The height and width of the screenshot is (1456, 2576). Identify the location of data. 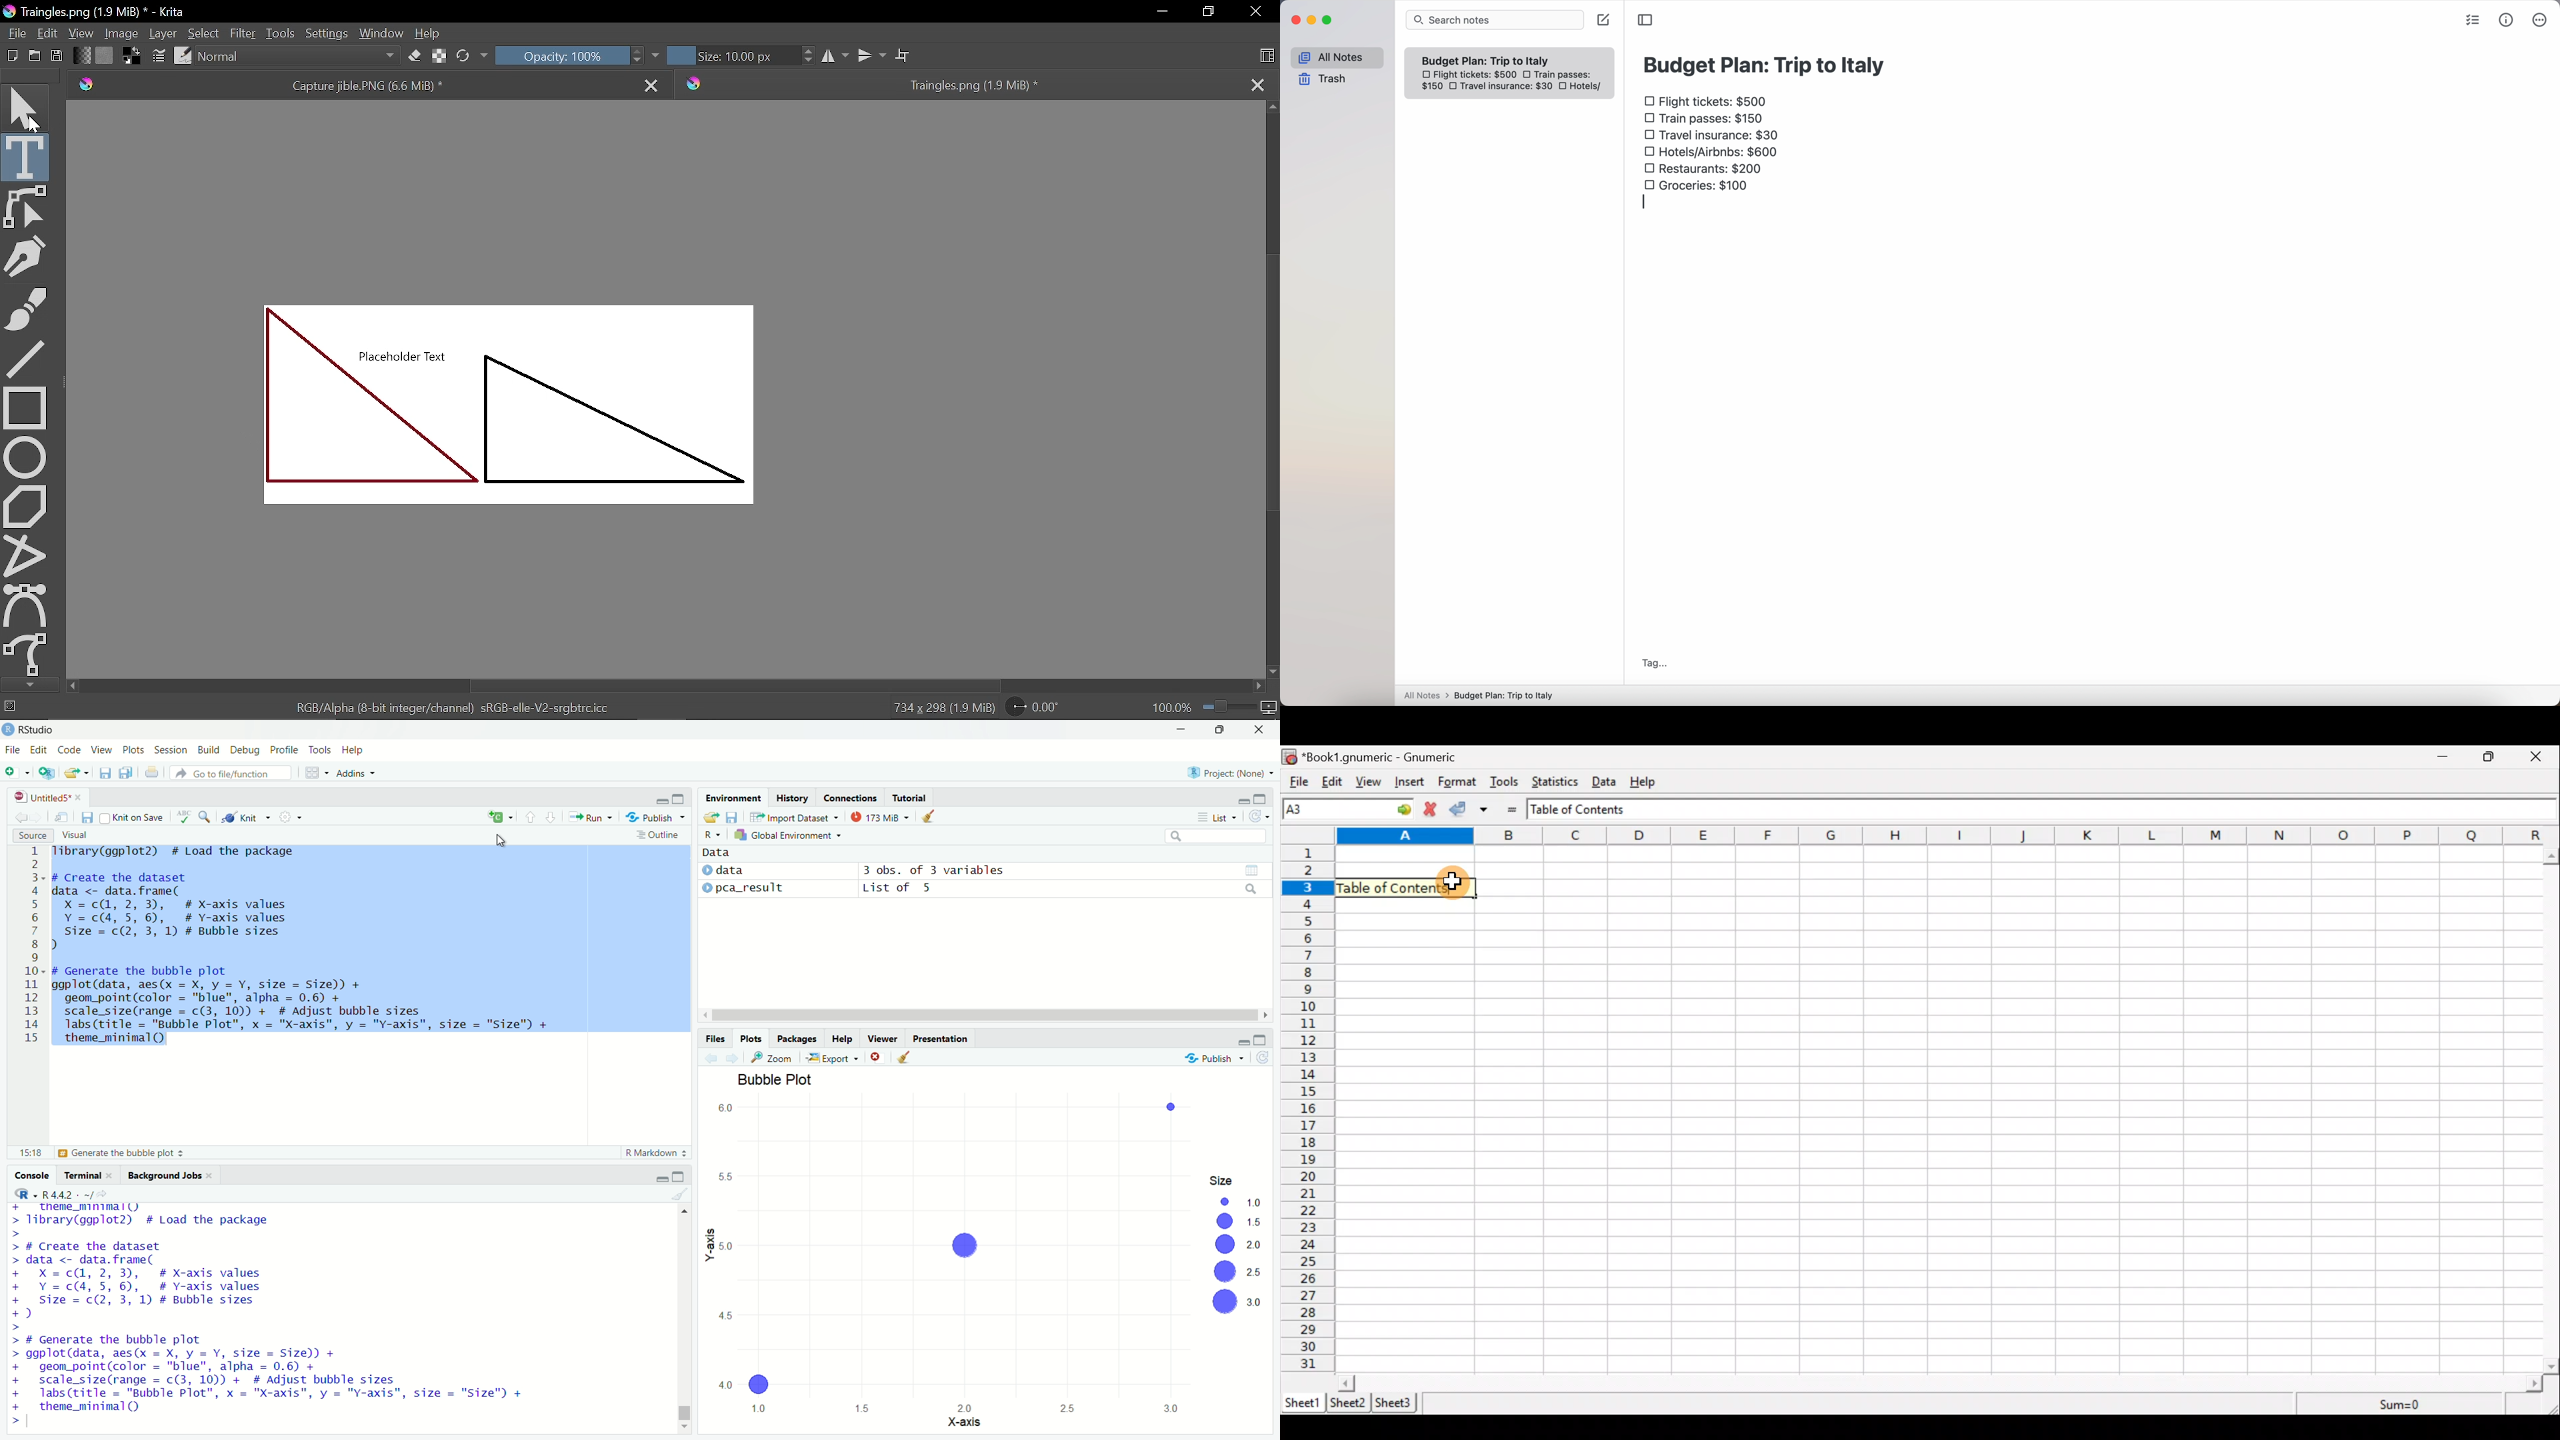
(717, 853).